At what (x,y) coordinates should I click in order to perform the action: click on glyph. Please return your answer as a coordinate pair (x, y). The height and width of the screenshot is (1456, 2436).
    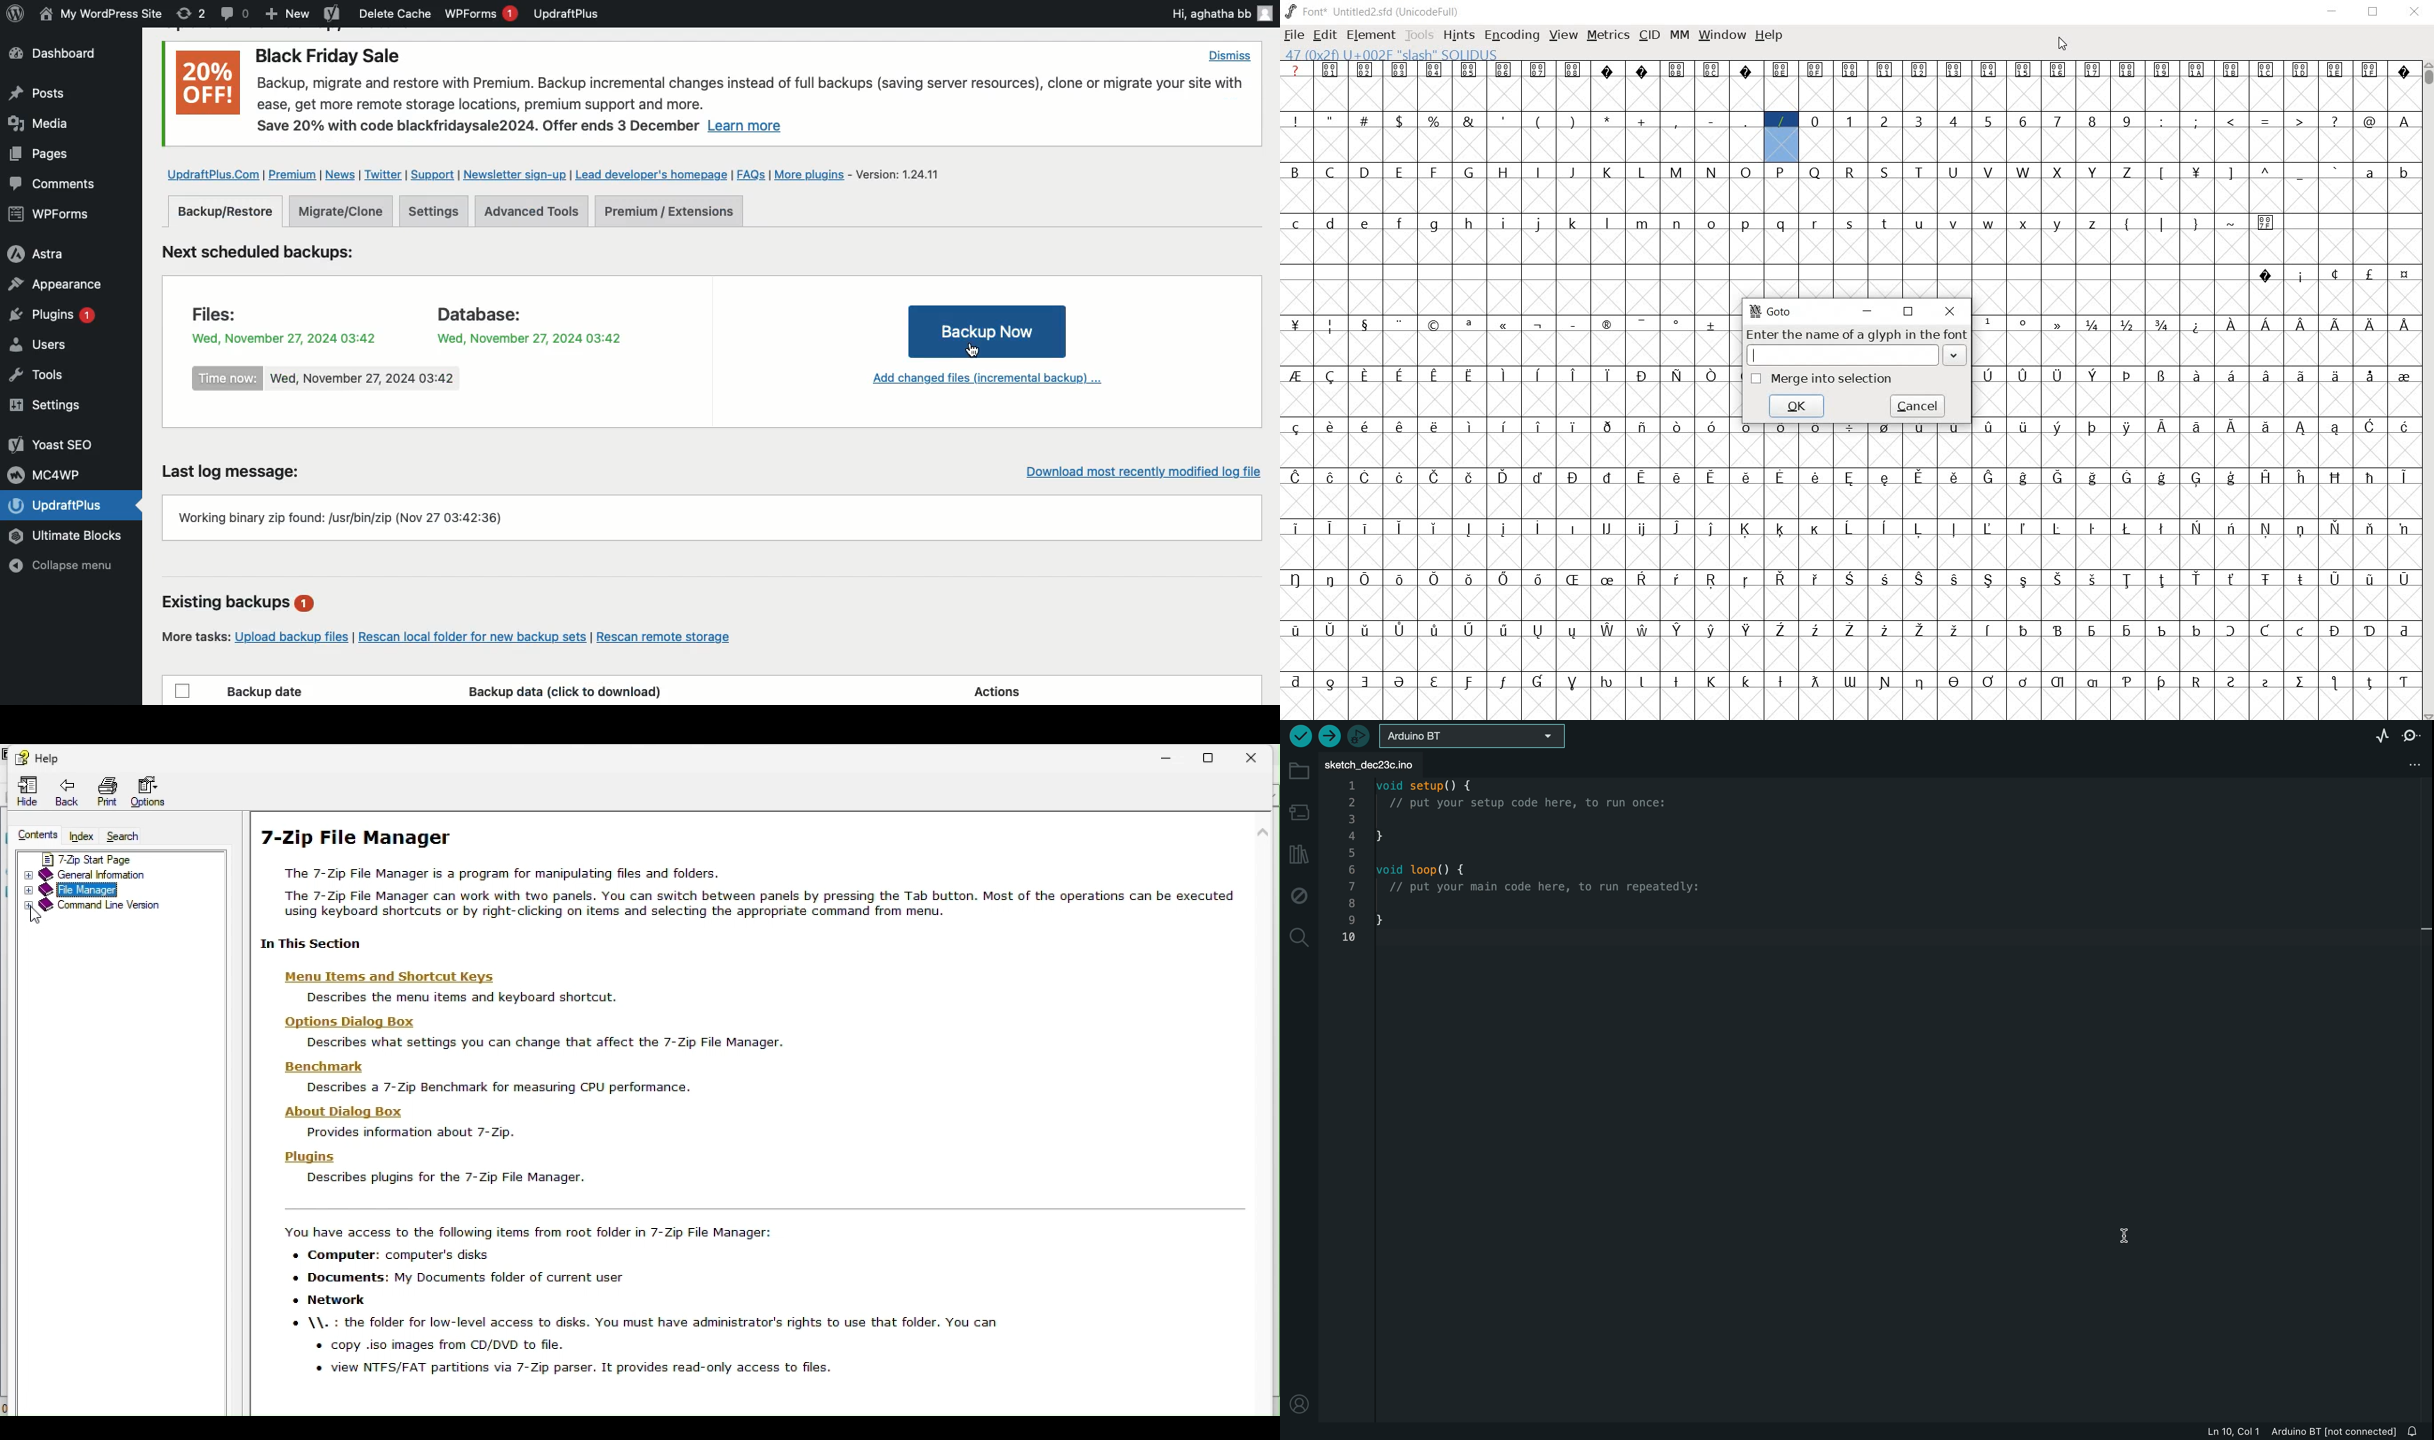
    Looking at the image, I should click on (2370, 122).